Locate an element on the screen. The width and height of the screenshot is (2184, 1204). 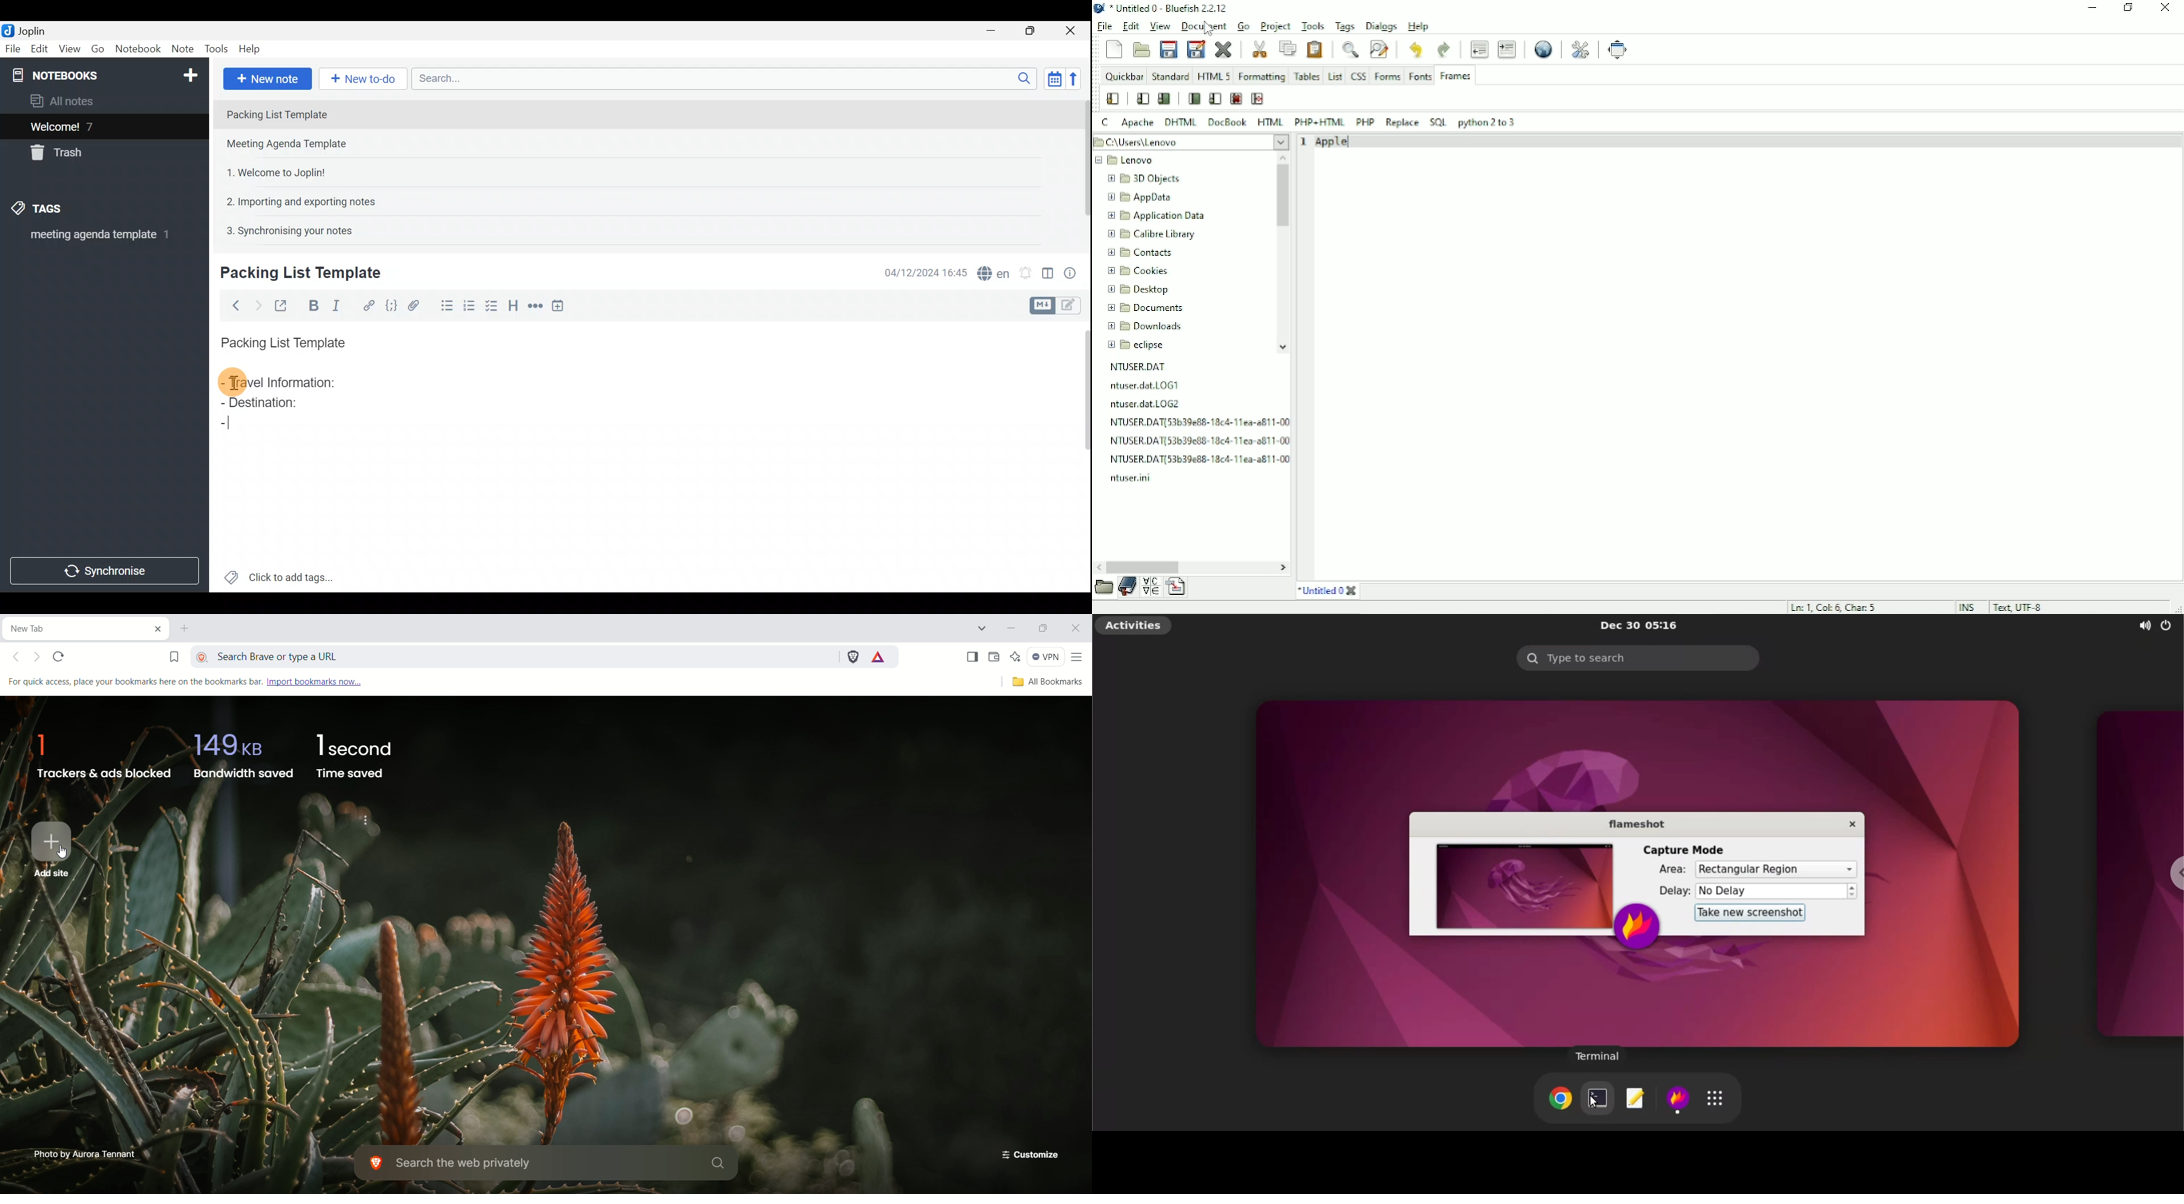
Note 1 is located at coordinates (318, 113).